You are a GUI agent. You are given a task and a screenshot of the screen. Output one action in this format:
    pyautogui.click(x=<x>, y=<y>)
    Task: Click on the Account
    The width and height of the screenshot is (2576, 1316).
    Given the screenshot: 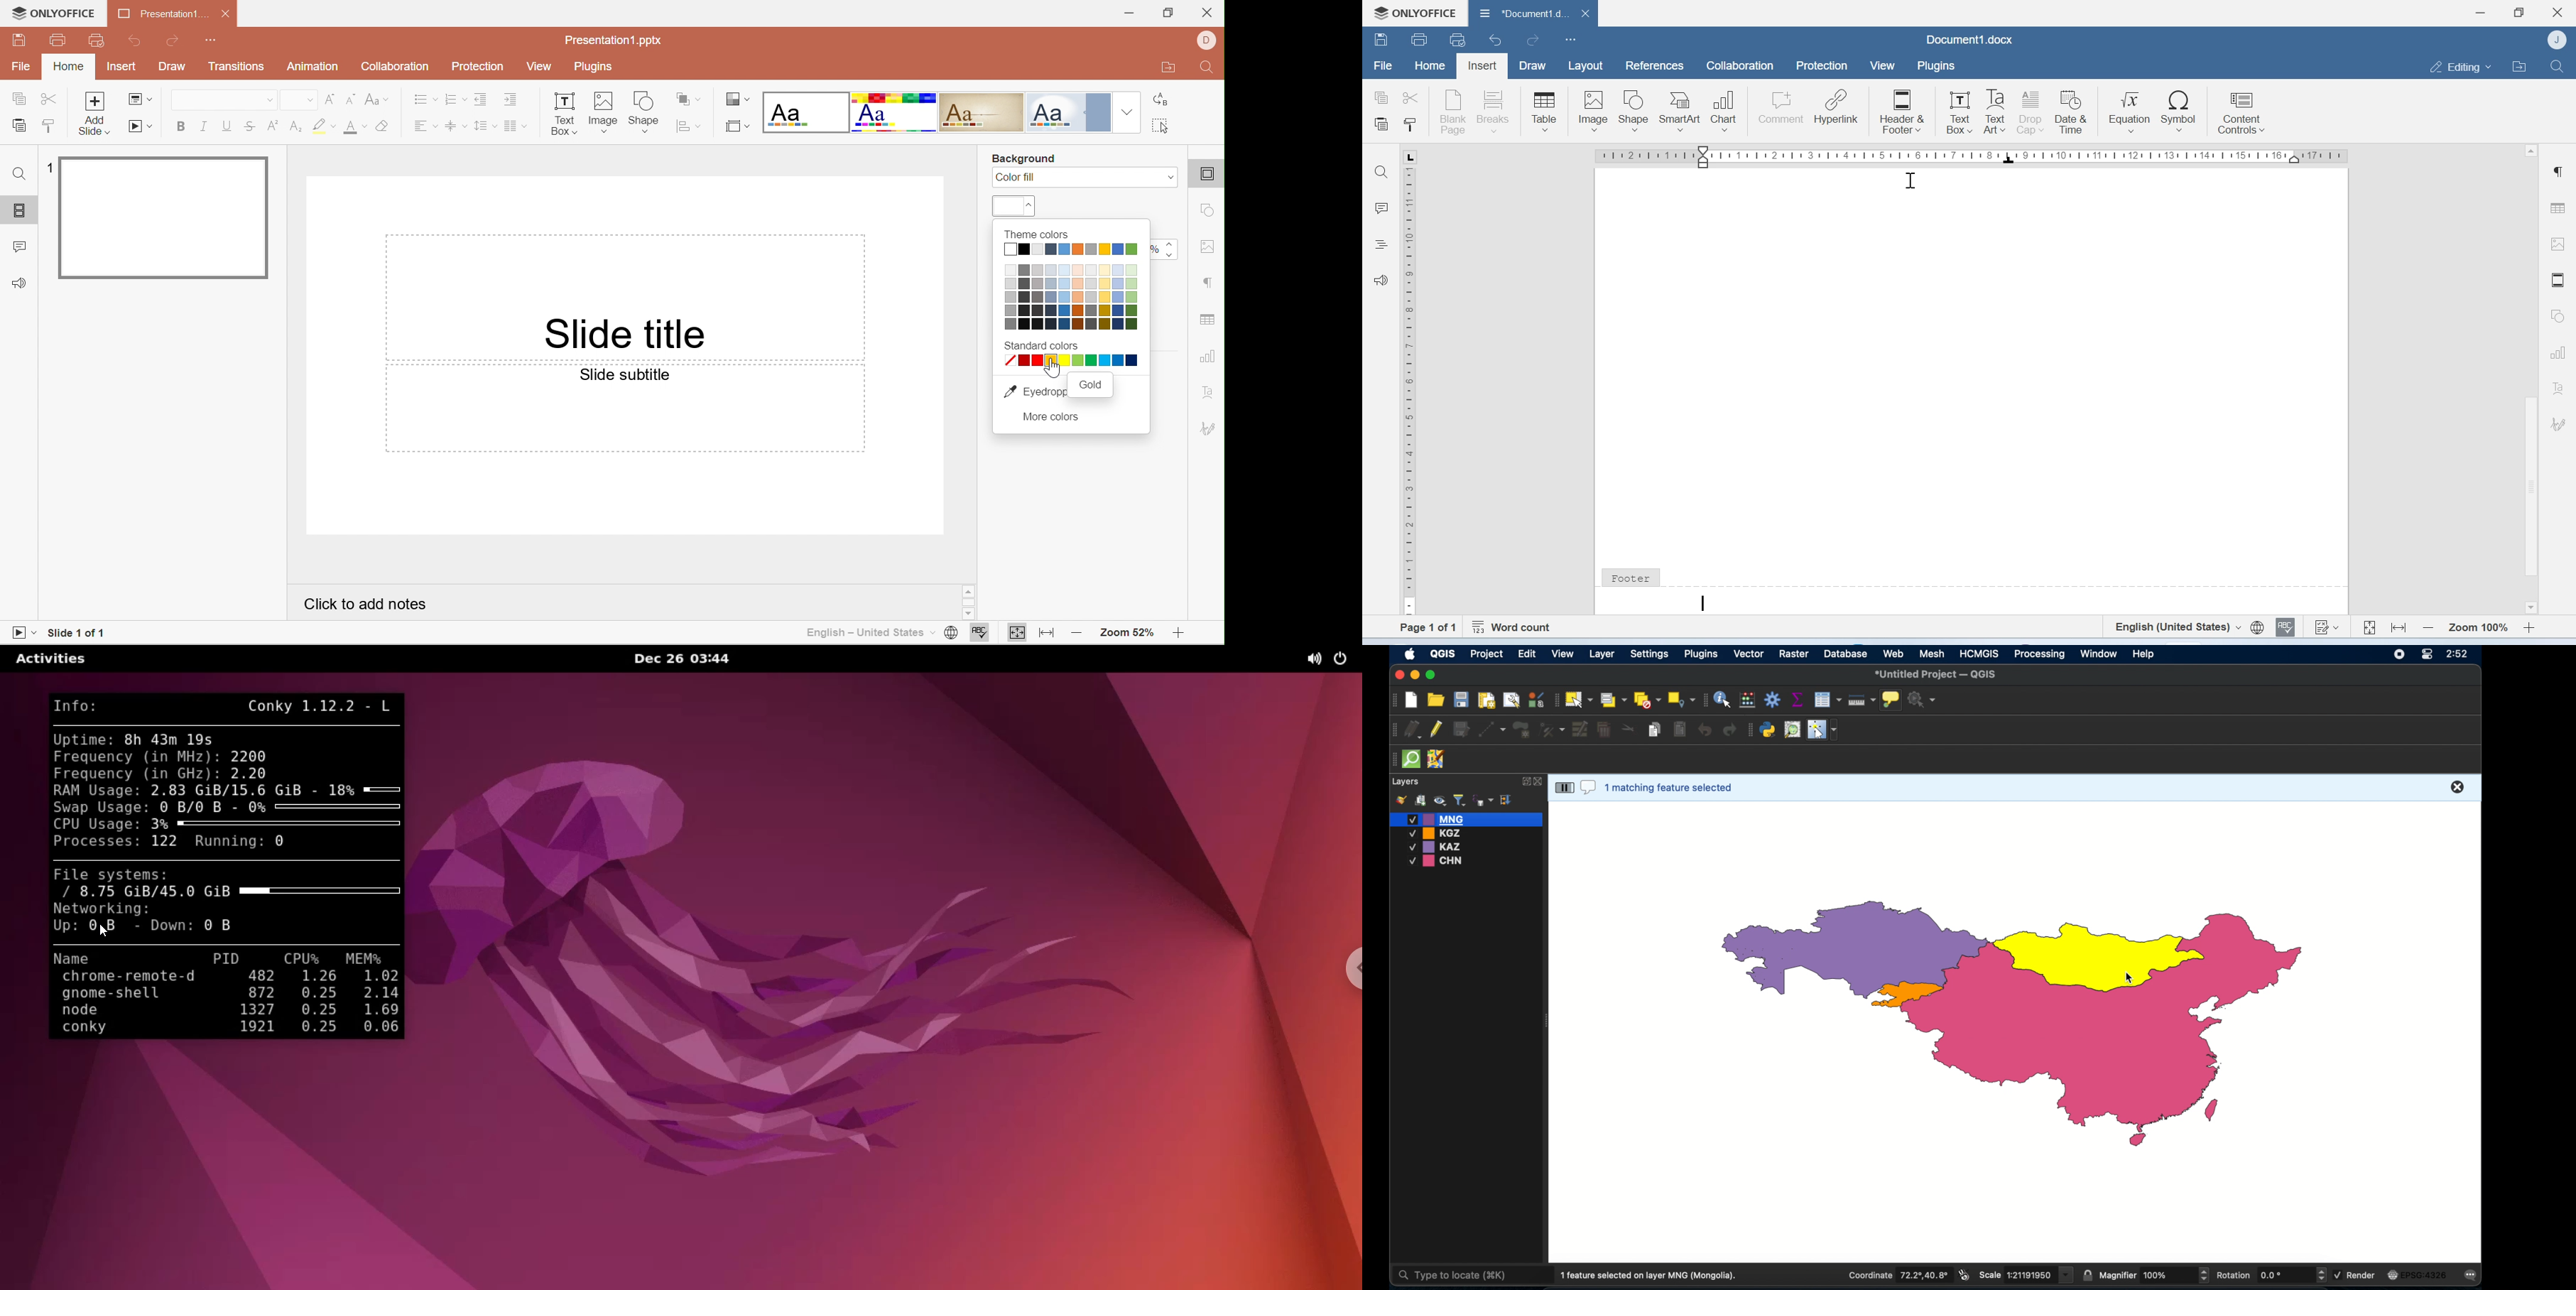 What is the action you would take?
    pyautogui.click(x=2557, y=40)
    